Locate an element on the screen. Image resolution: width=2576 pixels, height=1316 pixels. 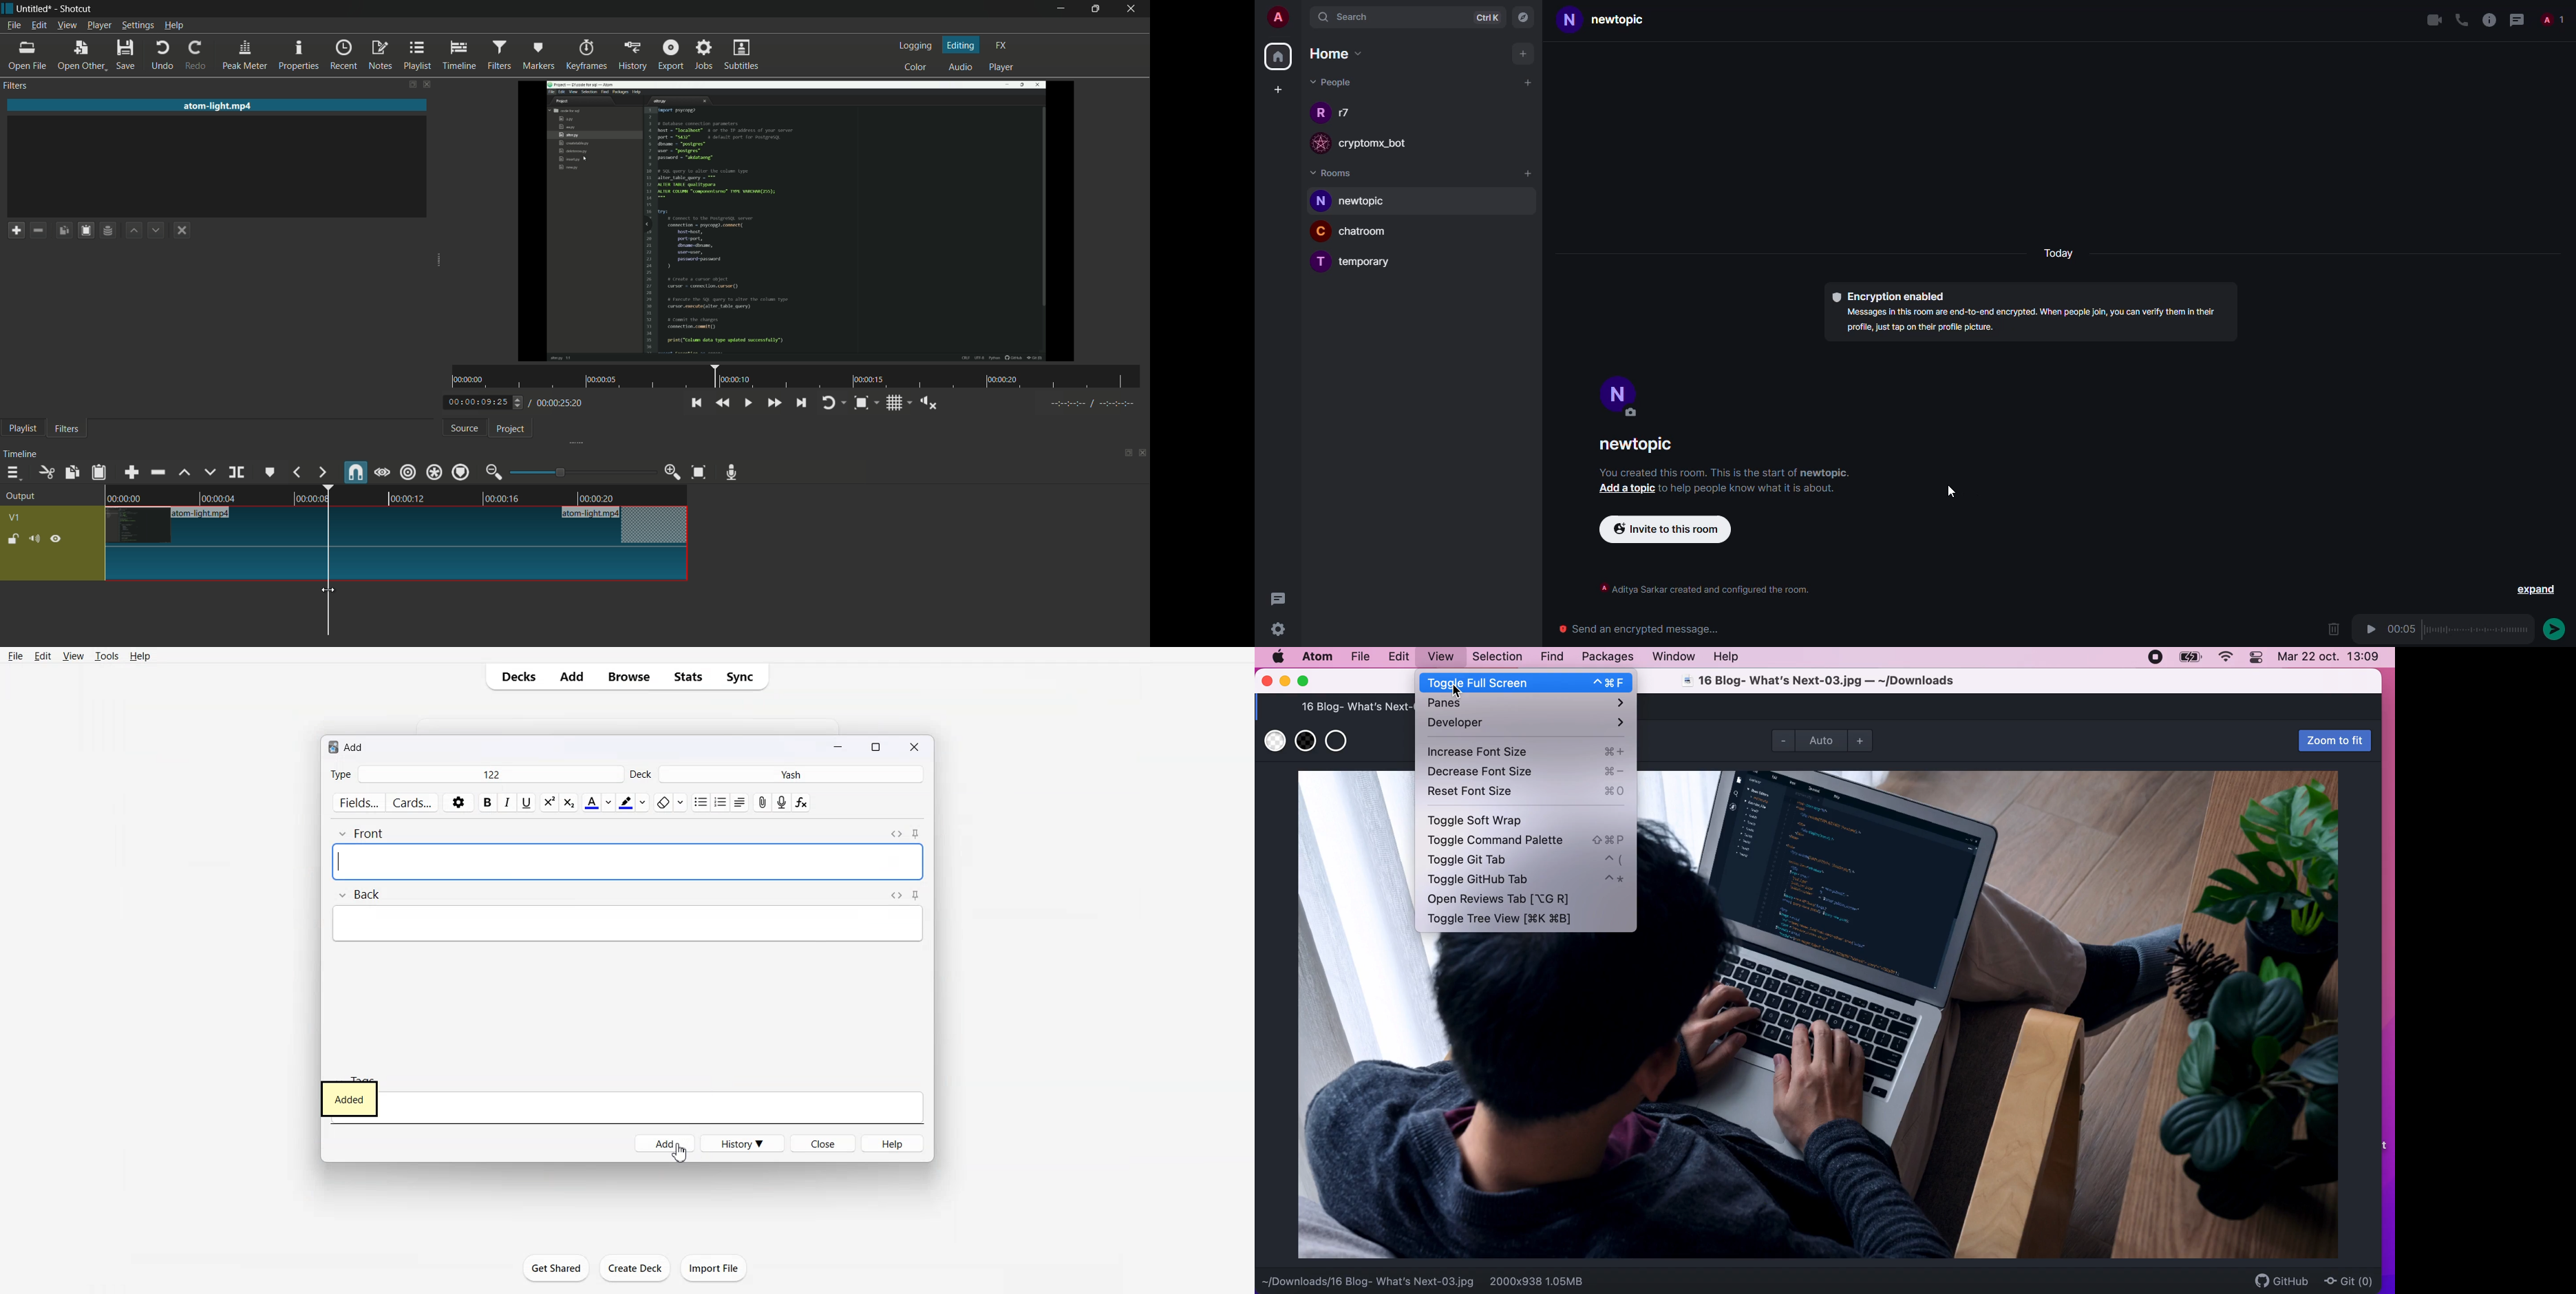
mac logo is located at coordinates (1277, 656).